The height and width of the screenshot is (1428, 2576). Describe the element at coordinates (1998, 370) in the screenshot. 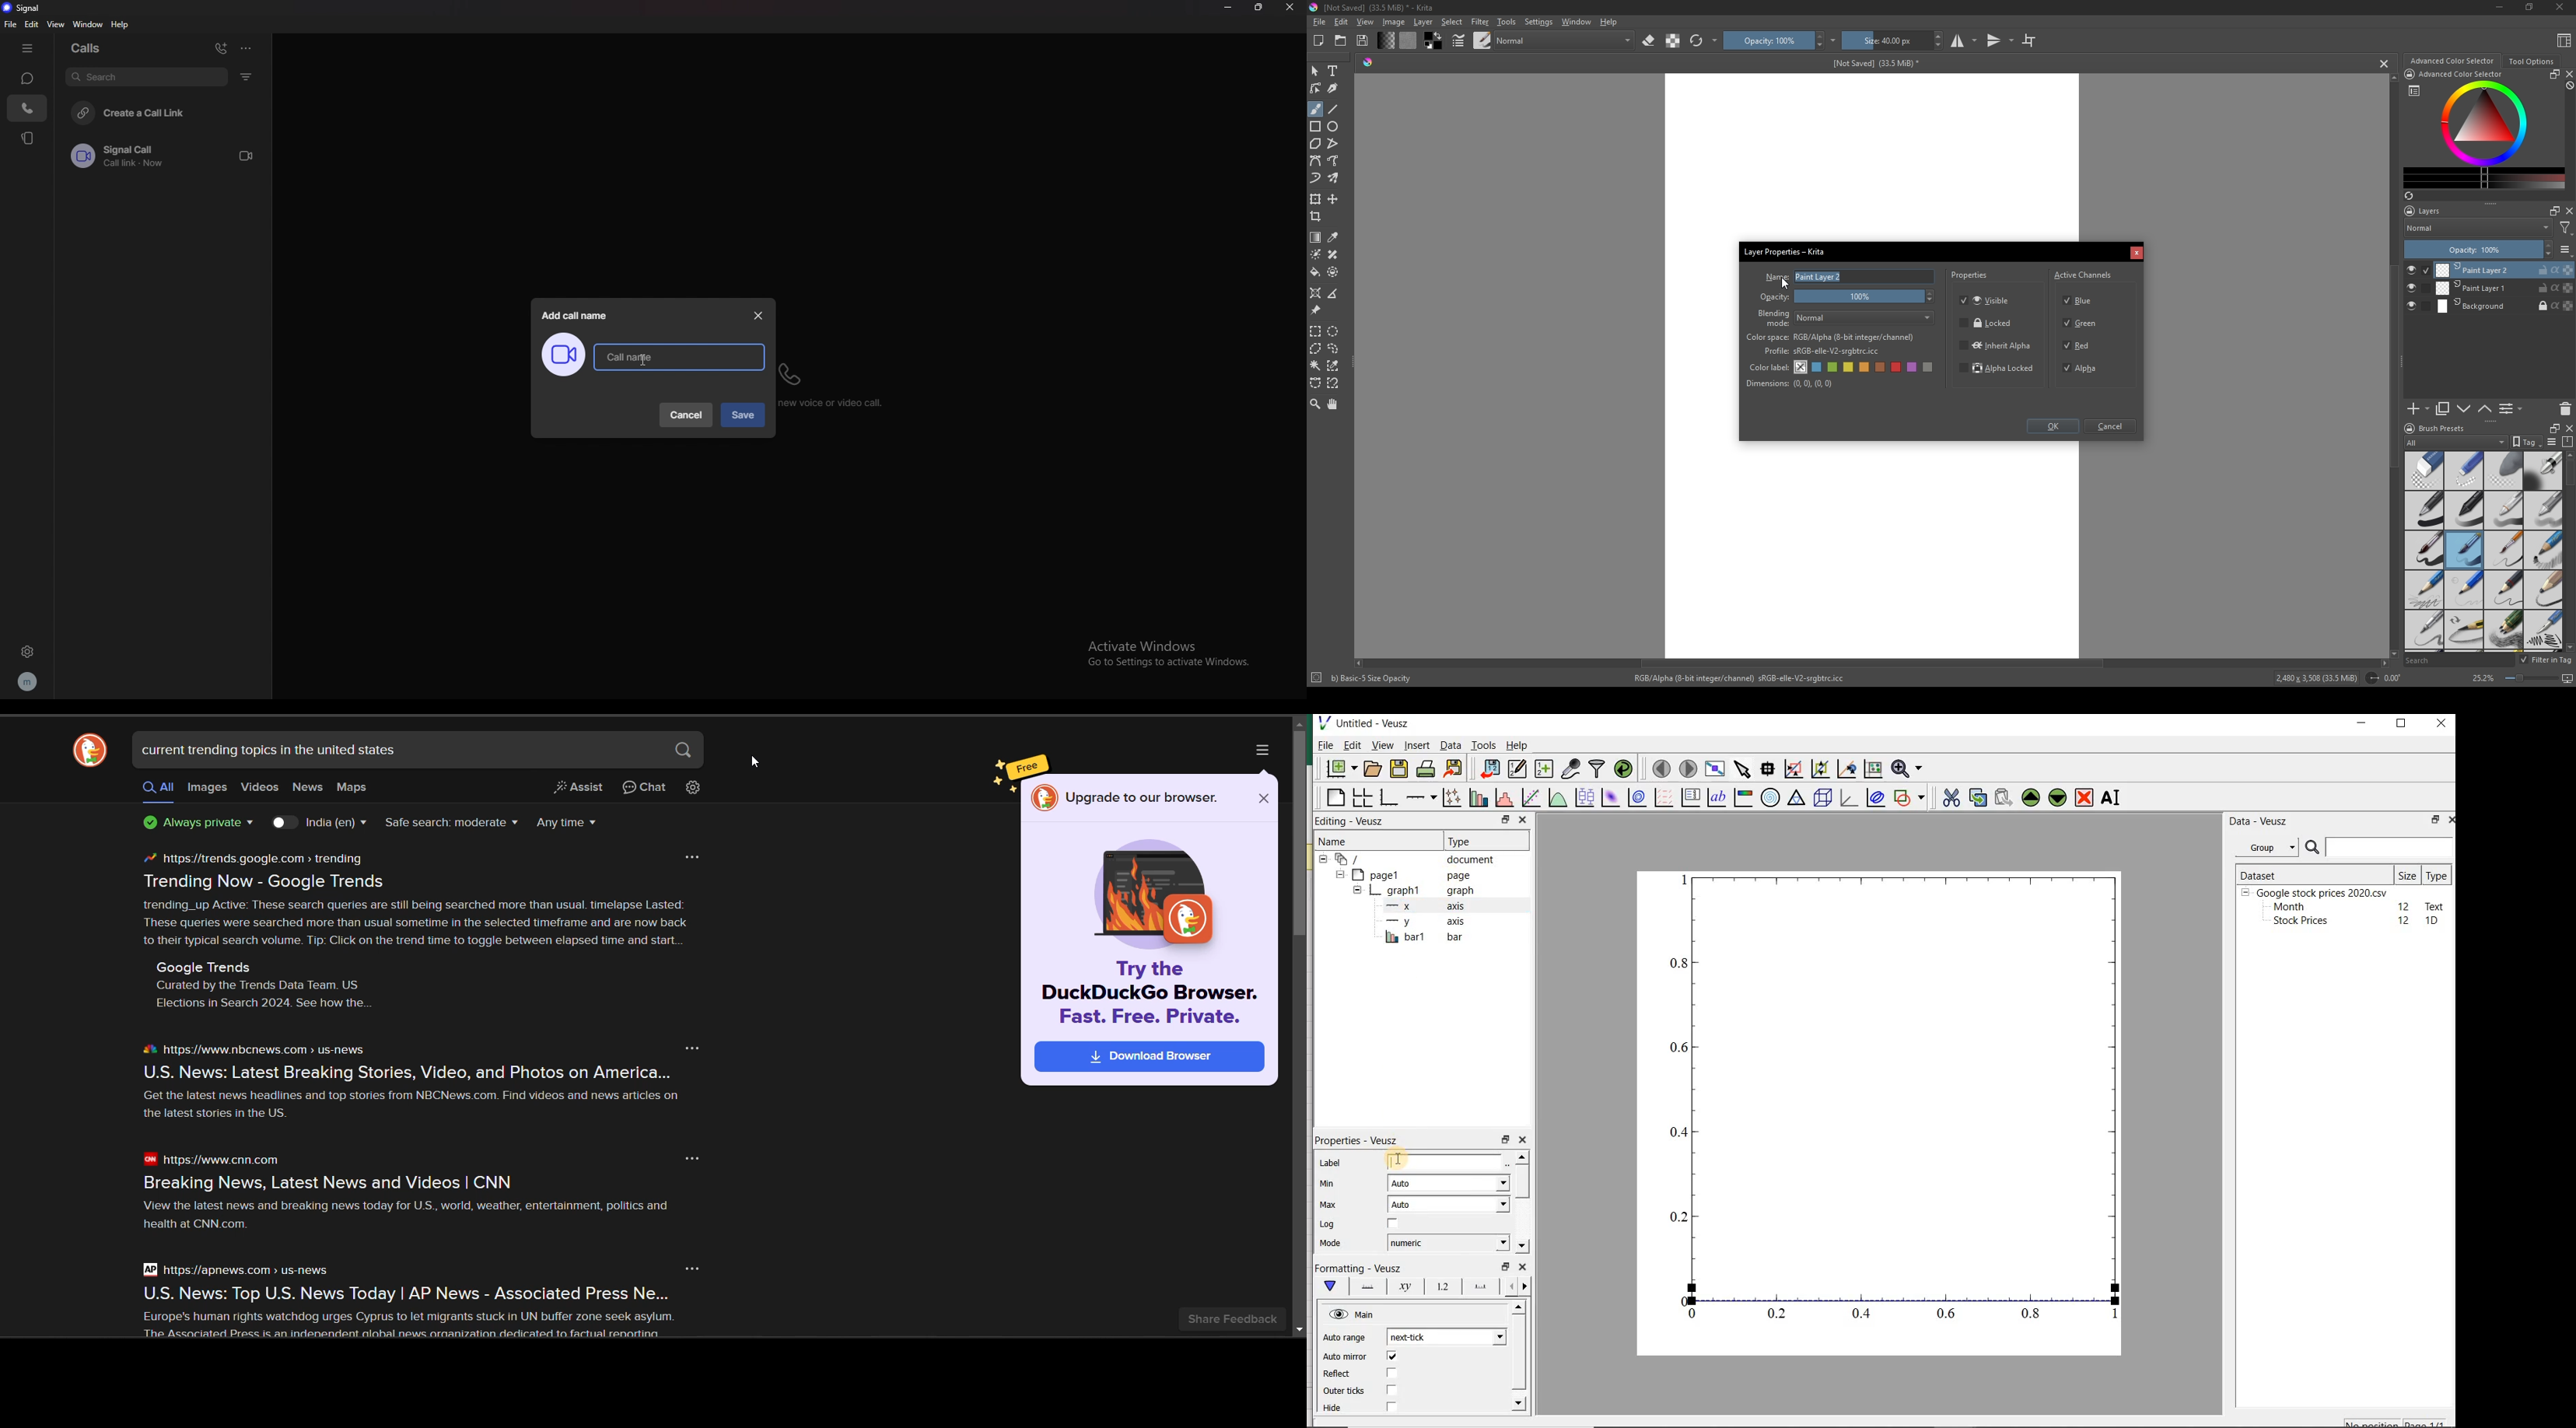

I see `Alpha Locked` at that location.